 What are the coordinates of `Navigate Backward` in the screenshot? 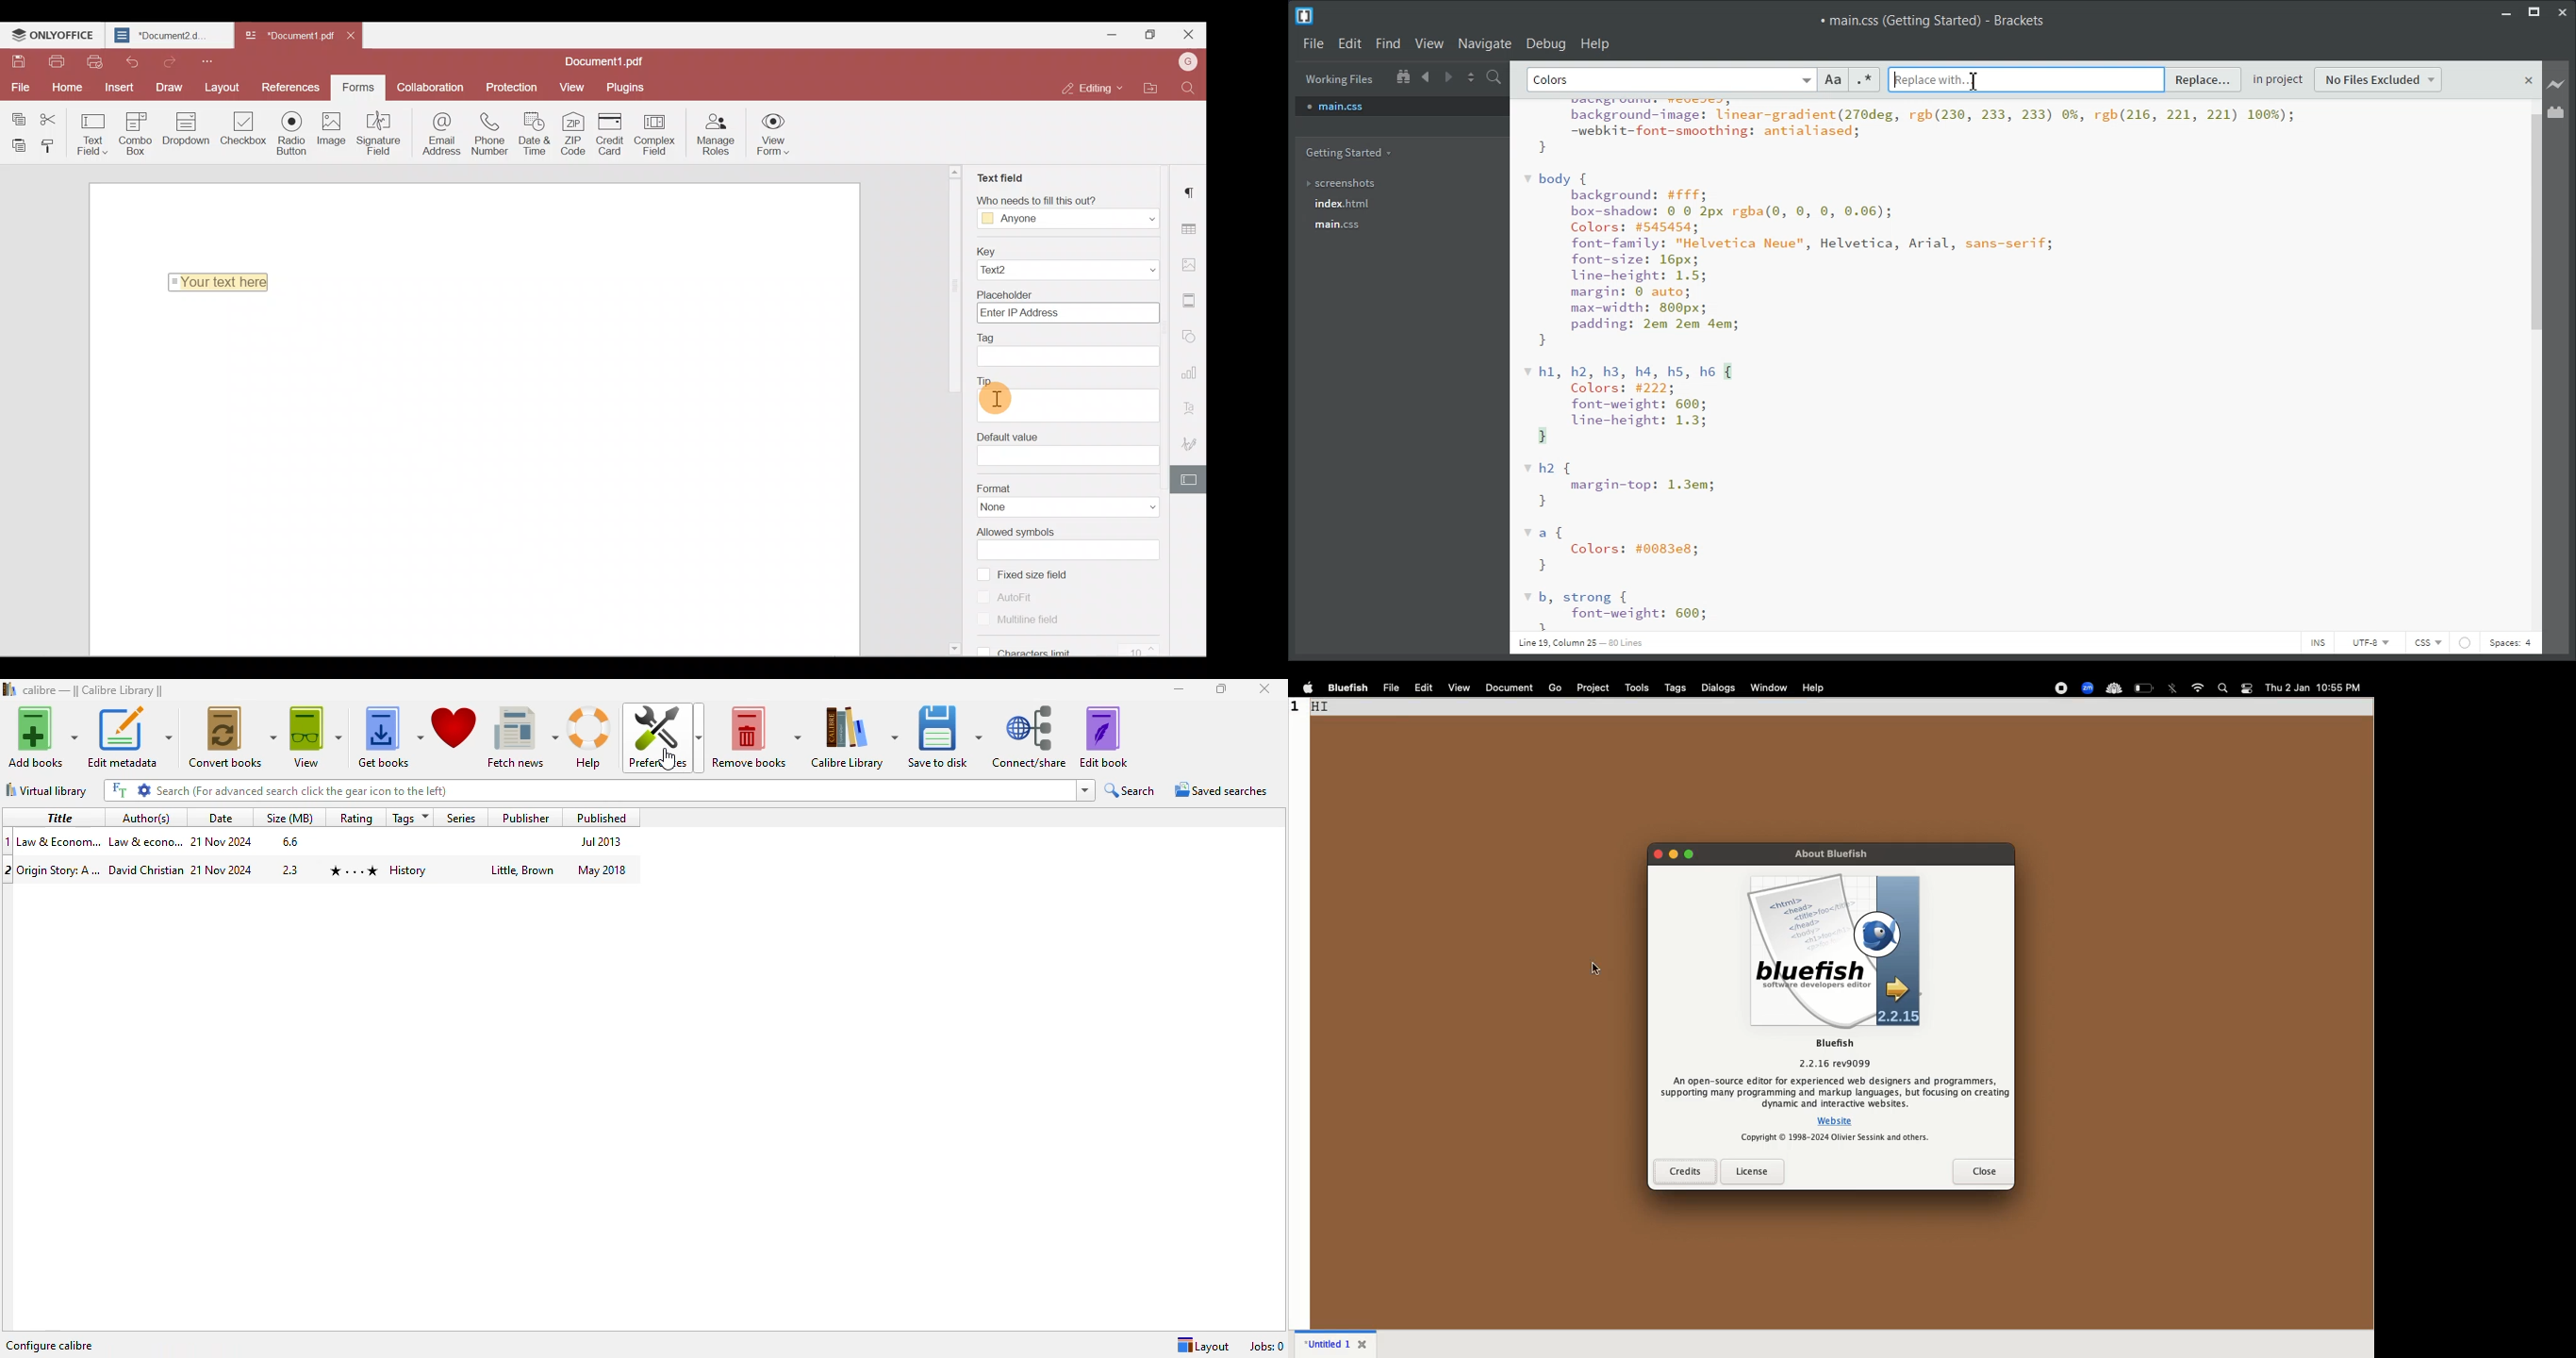 It's located at (1428, 76).